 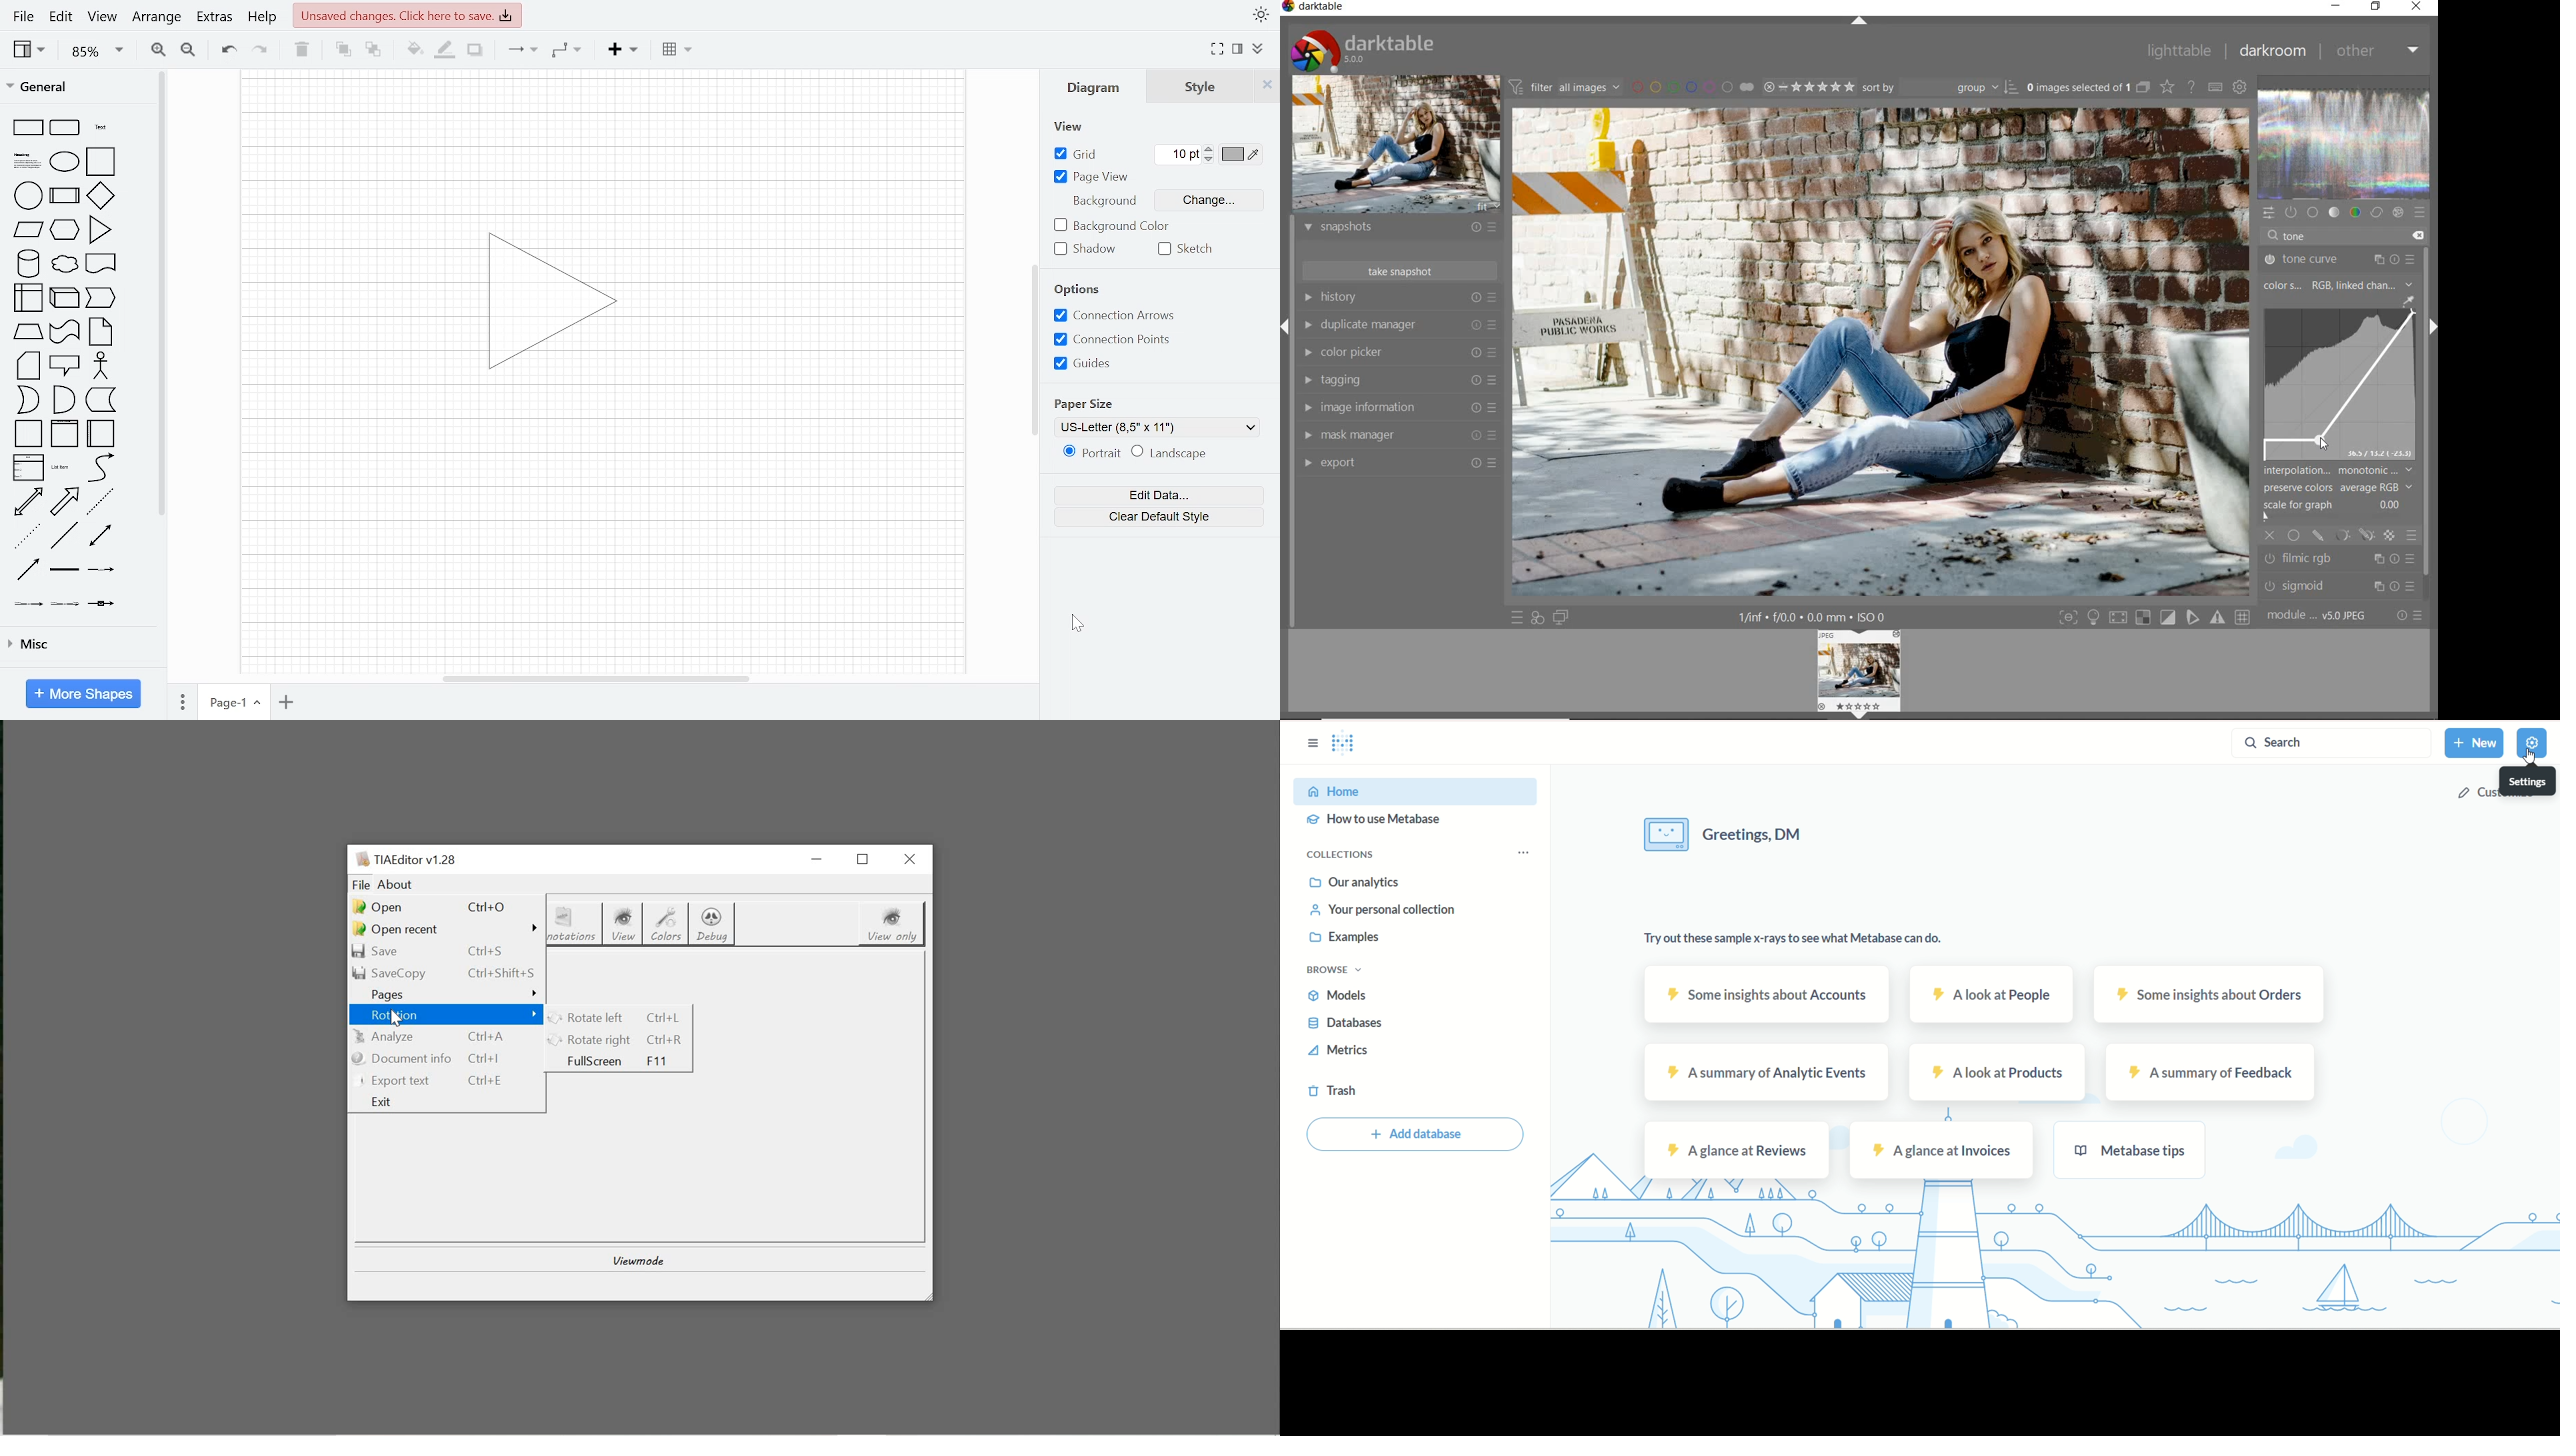 What do you see at coordinates (1317, 8) in the screenshot?
I see `system name` at bounding box center [1317, 8].